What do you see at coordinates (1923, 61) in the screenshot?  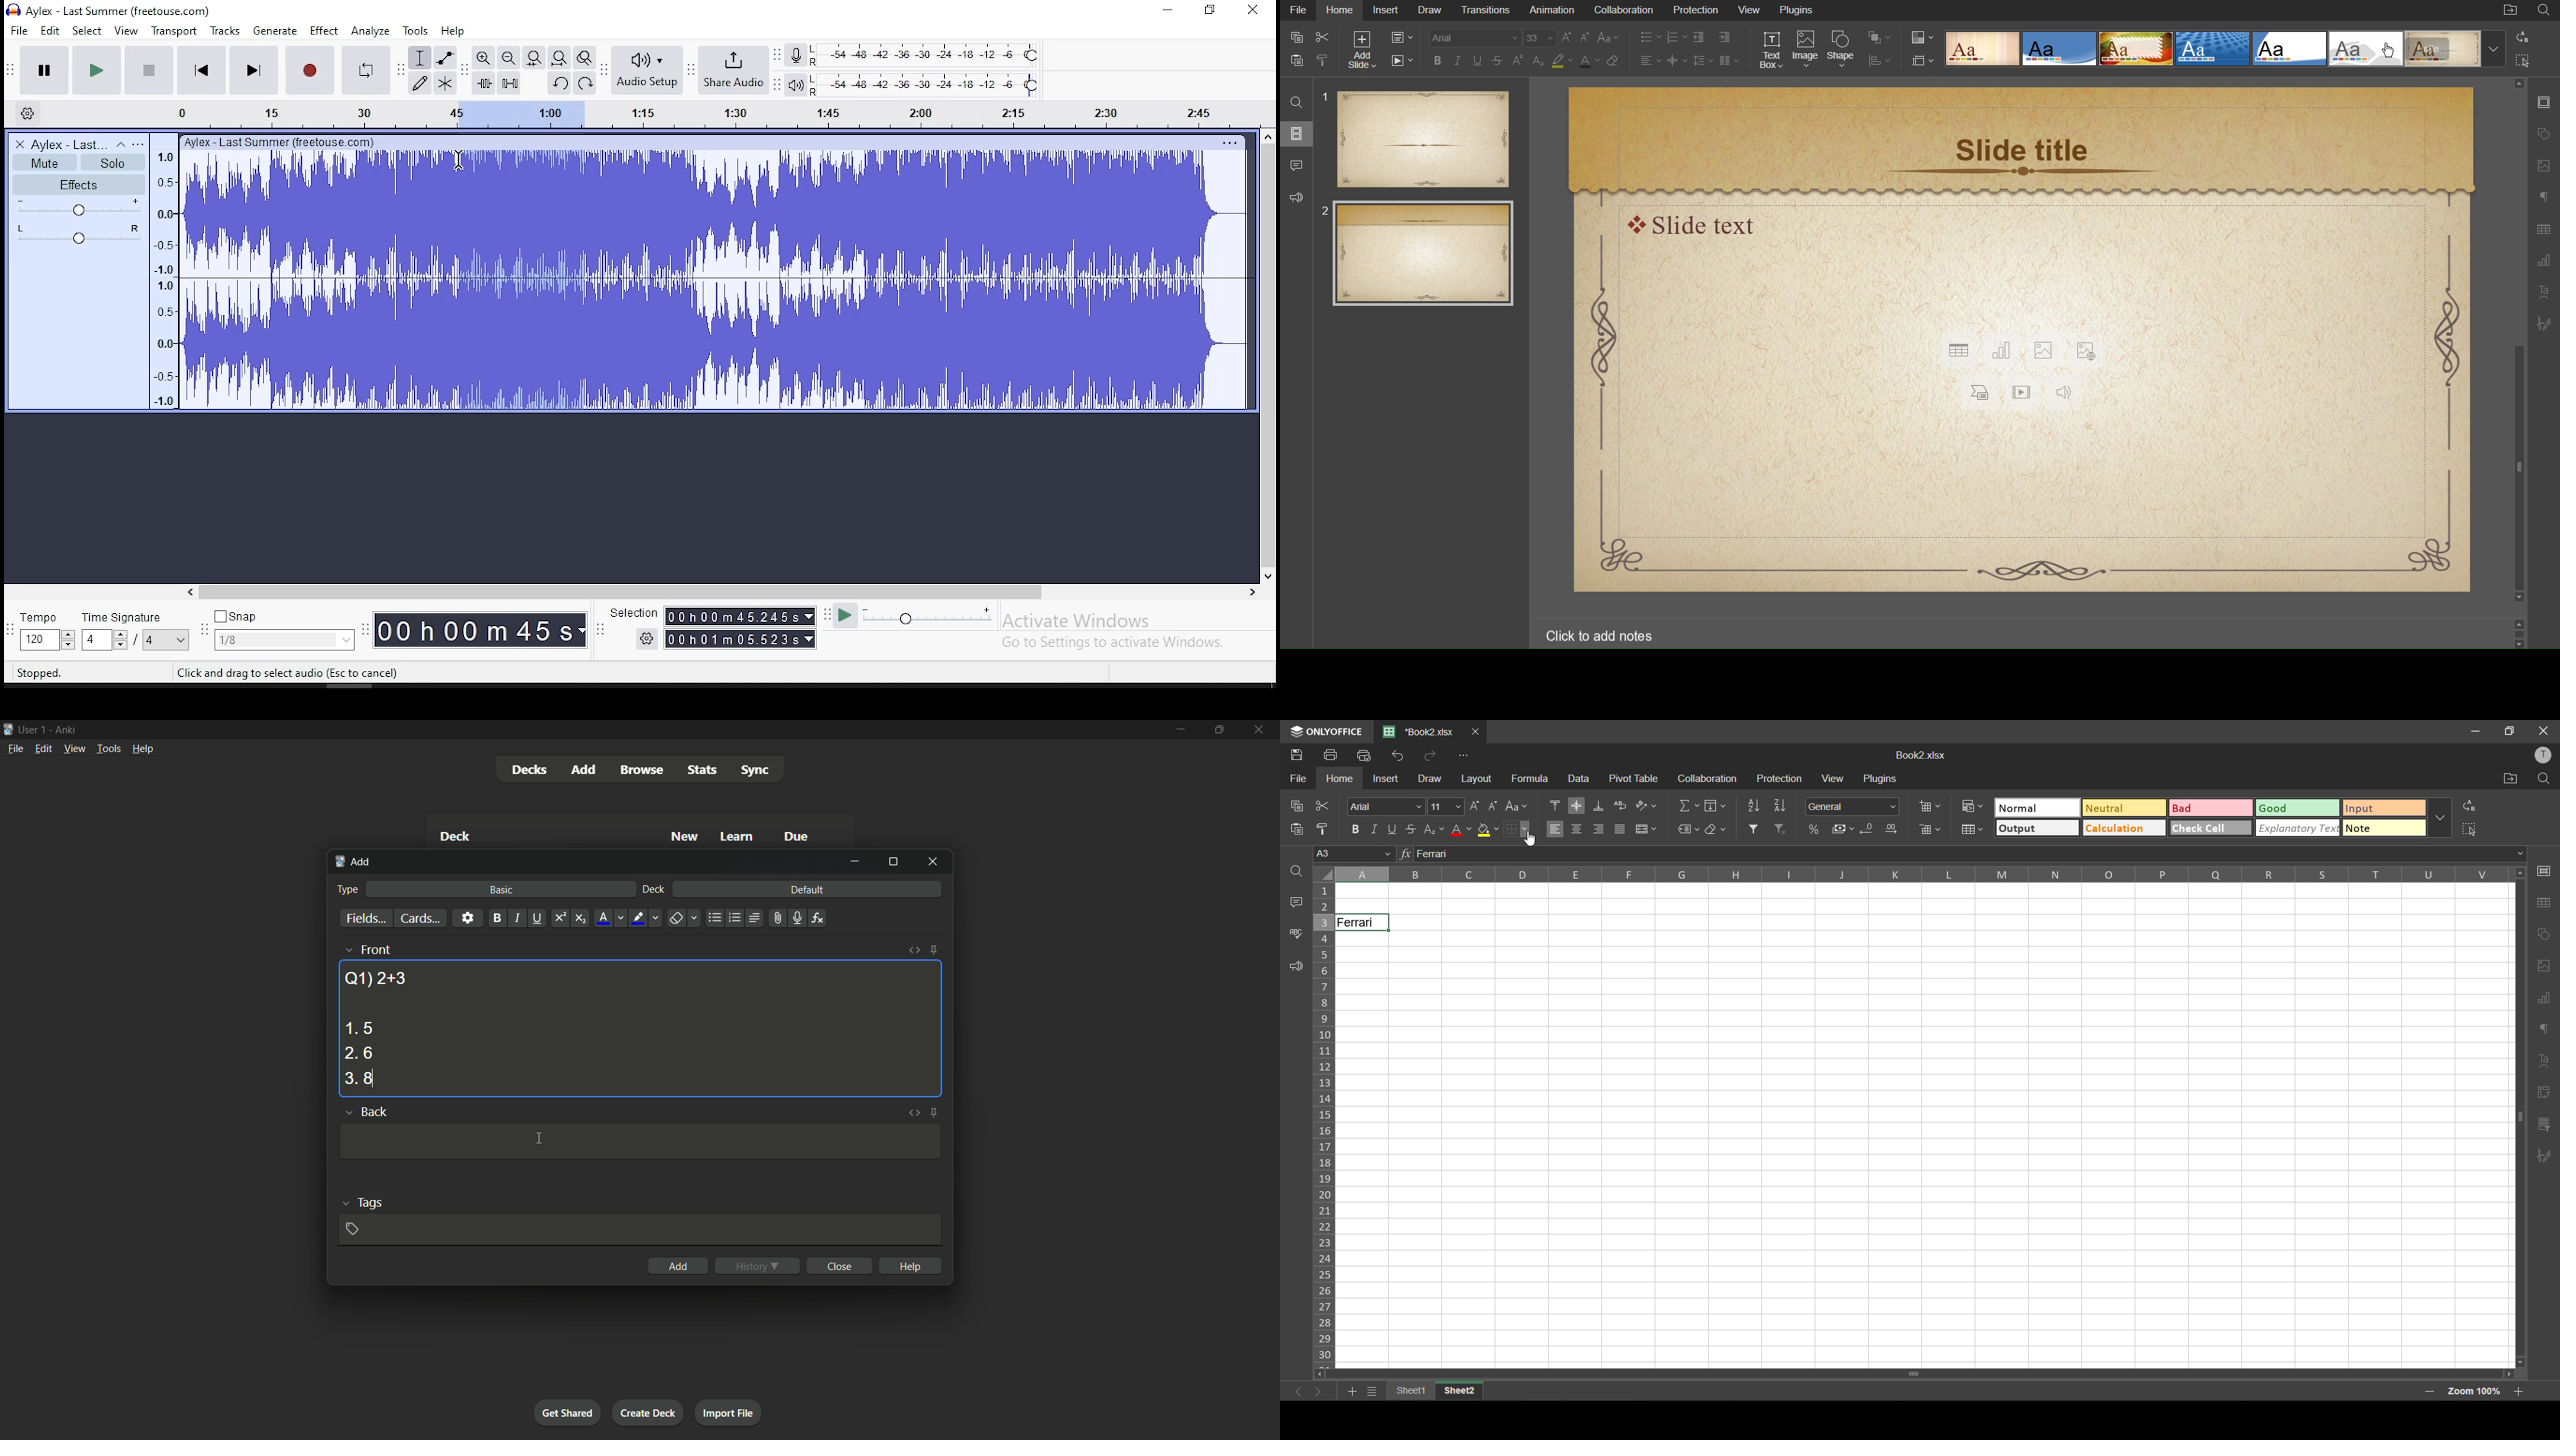 I see `Slide Settings` at bounding box center [1923, 61].